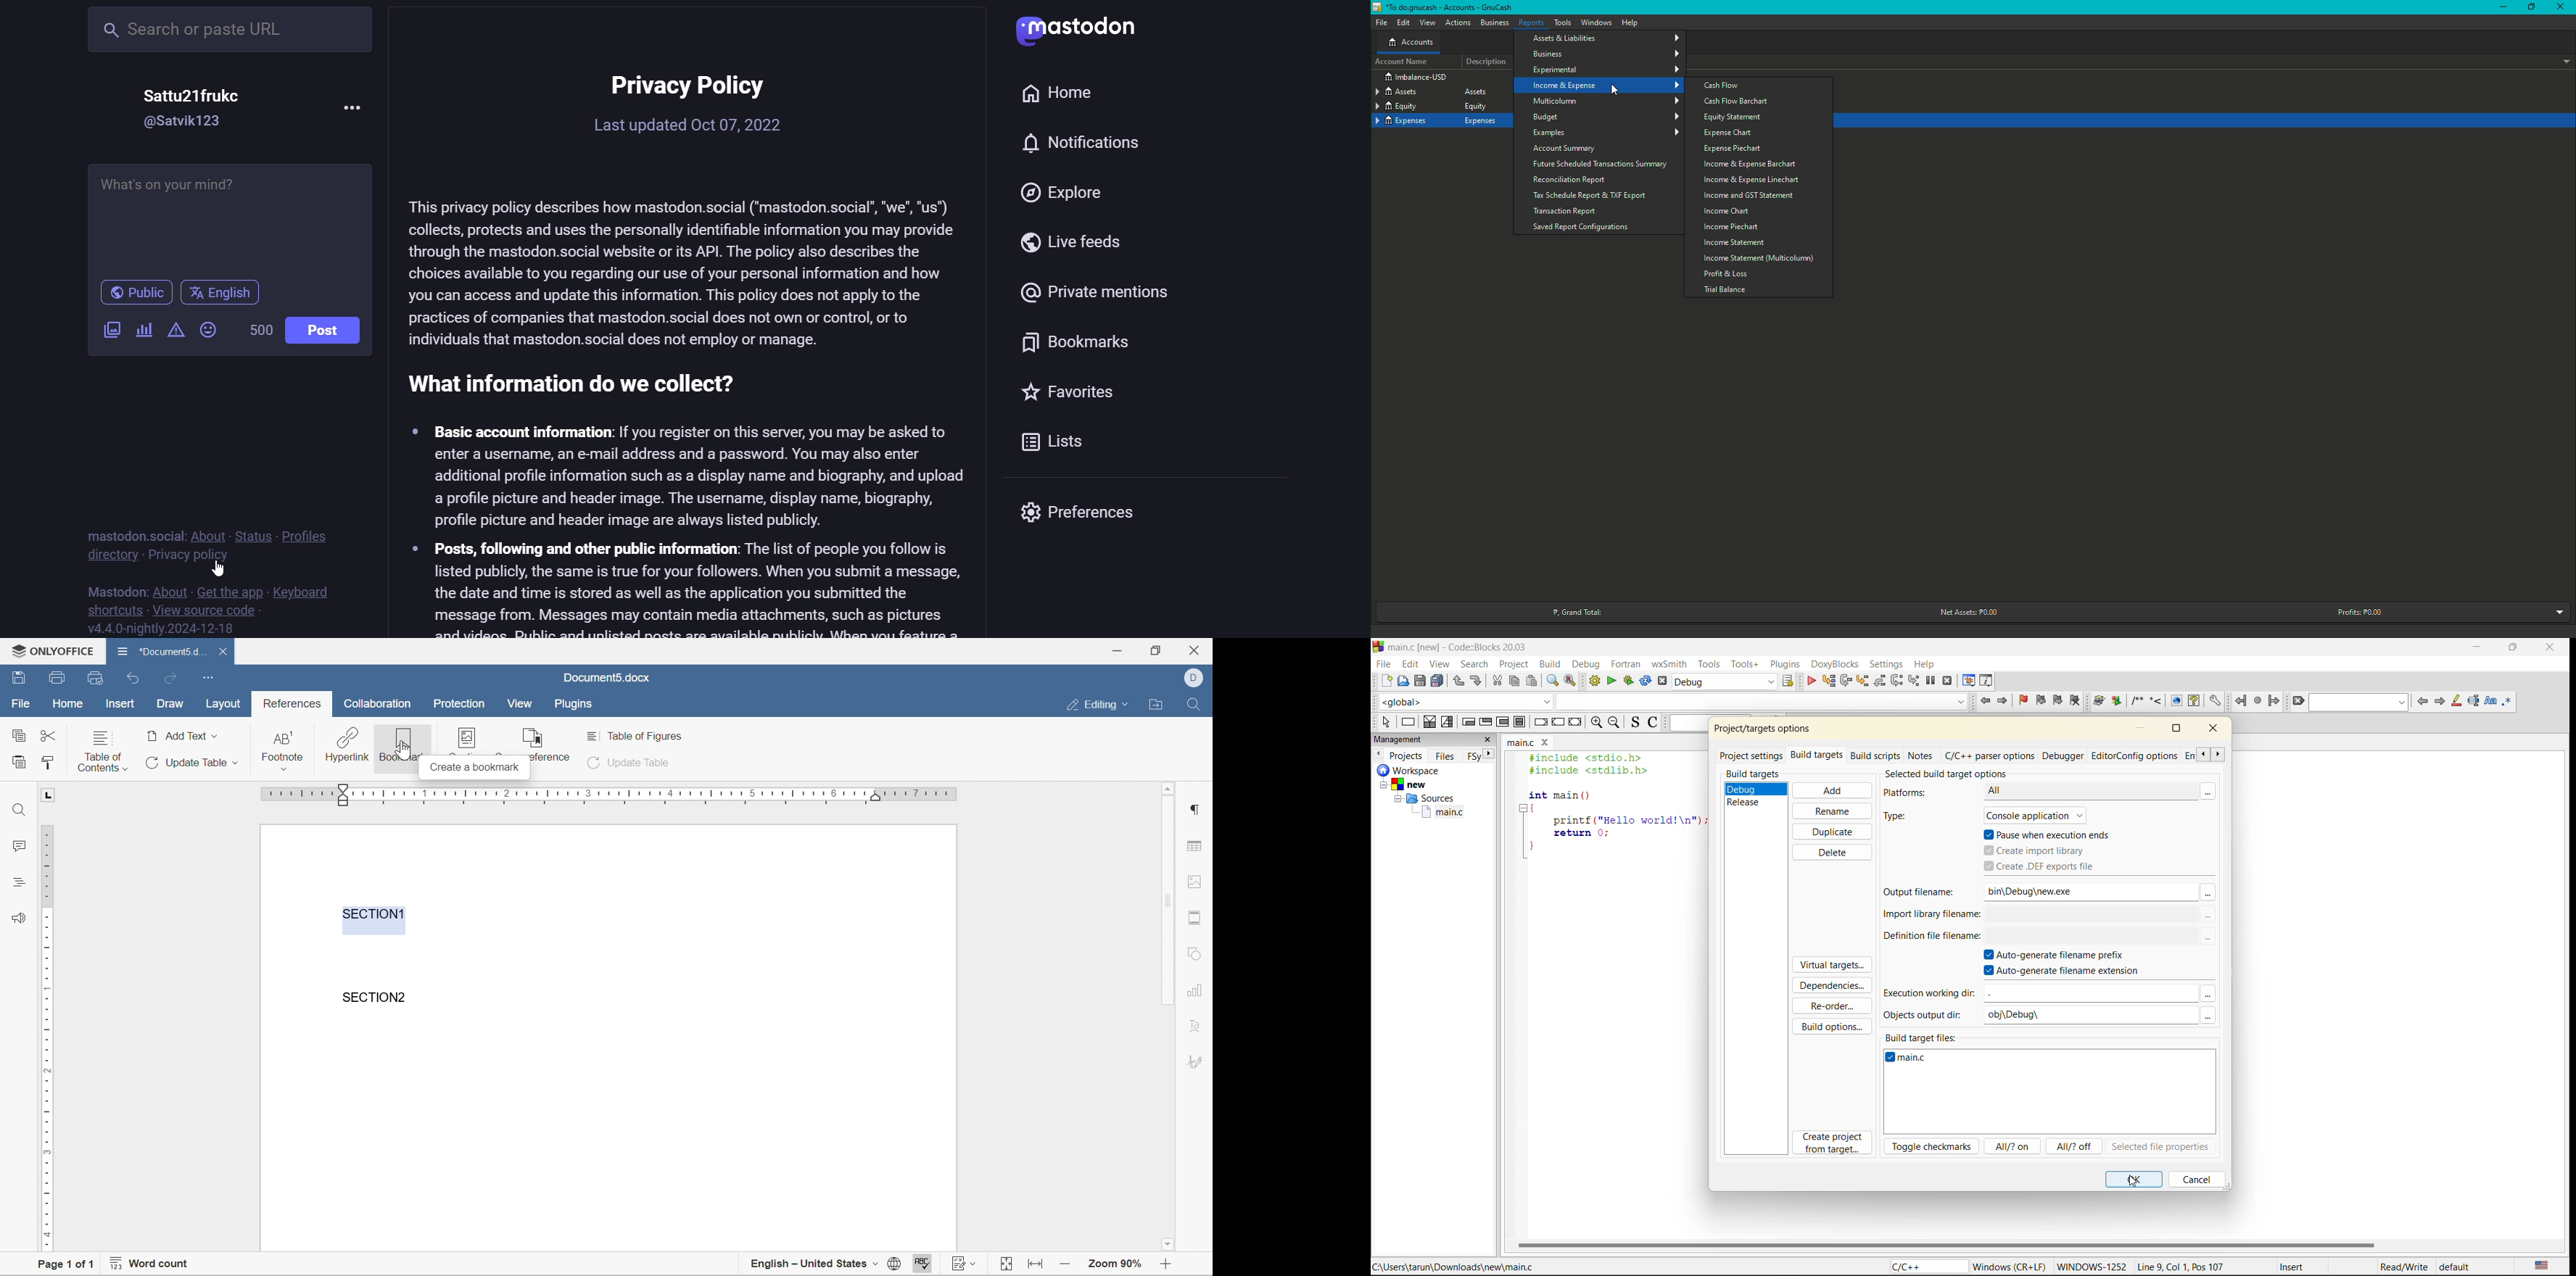 The width and height of the screenshot is (2576, 1288). I want to click on cancel, so click(2194, 1179).